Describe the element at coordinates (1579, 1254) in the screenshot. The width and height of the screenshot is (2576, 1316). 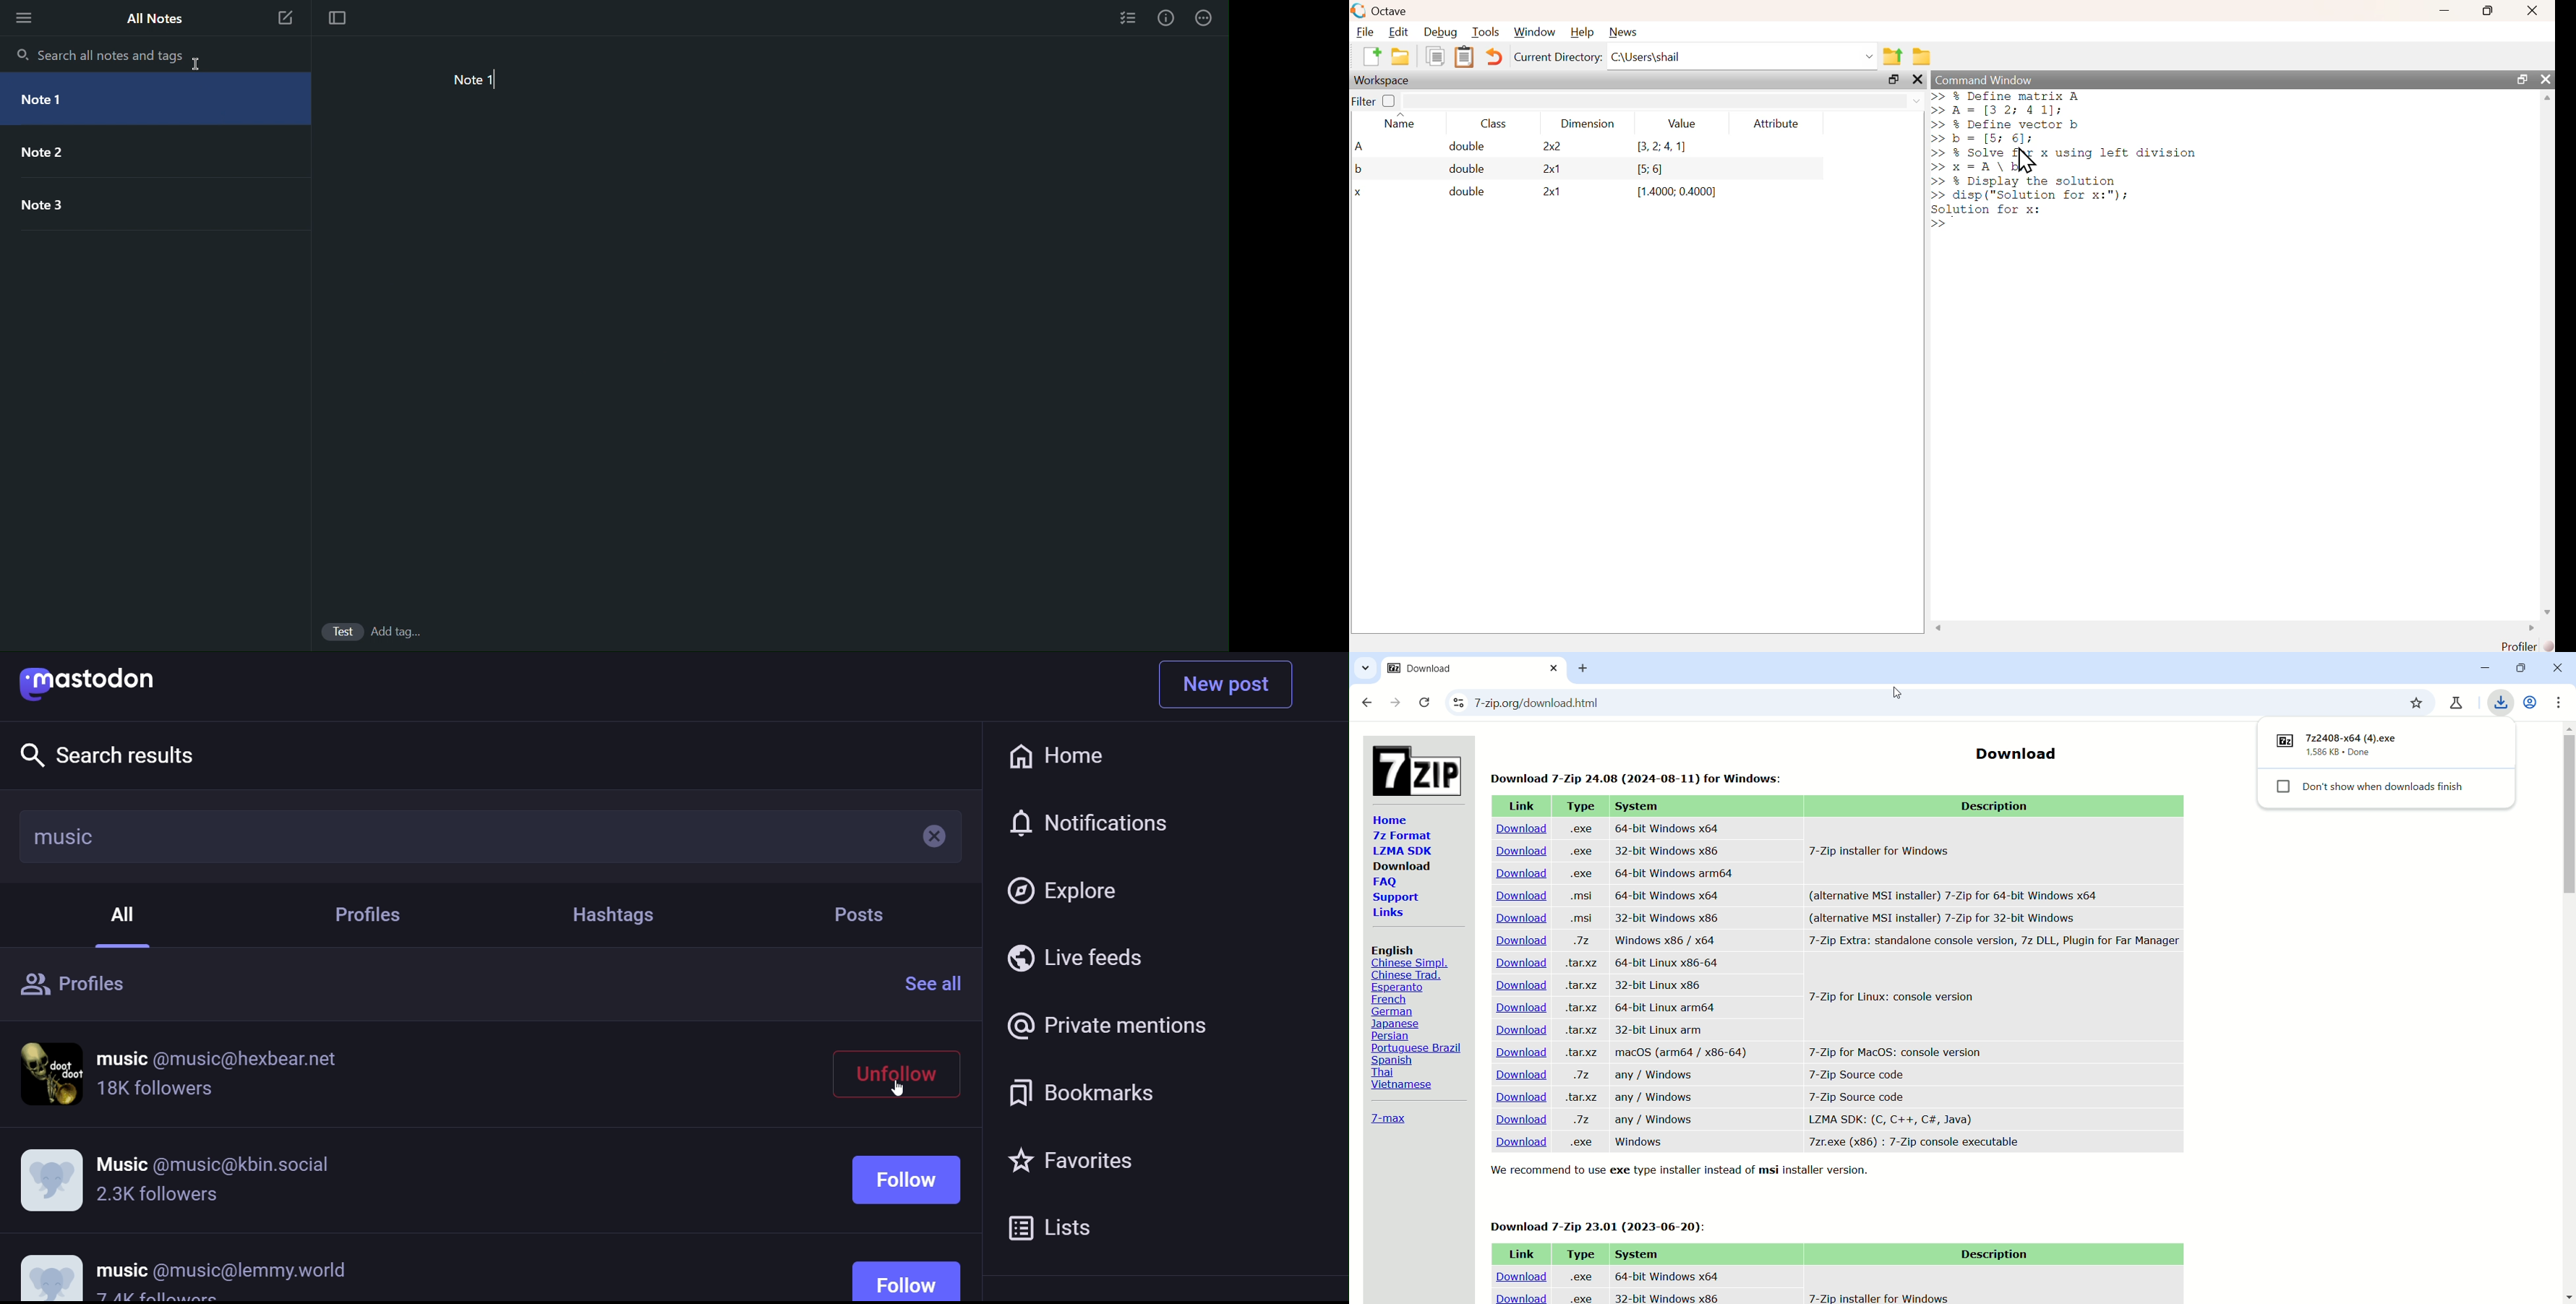
I see `Type` at that location.